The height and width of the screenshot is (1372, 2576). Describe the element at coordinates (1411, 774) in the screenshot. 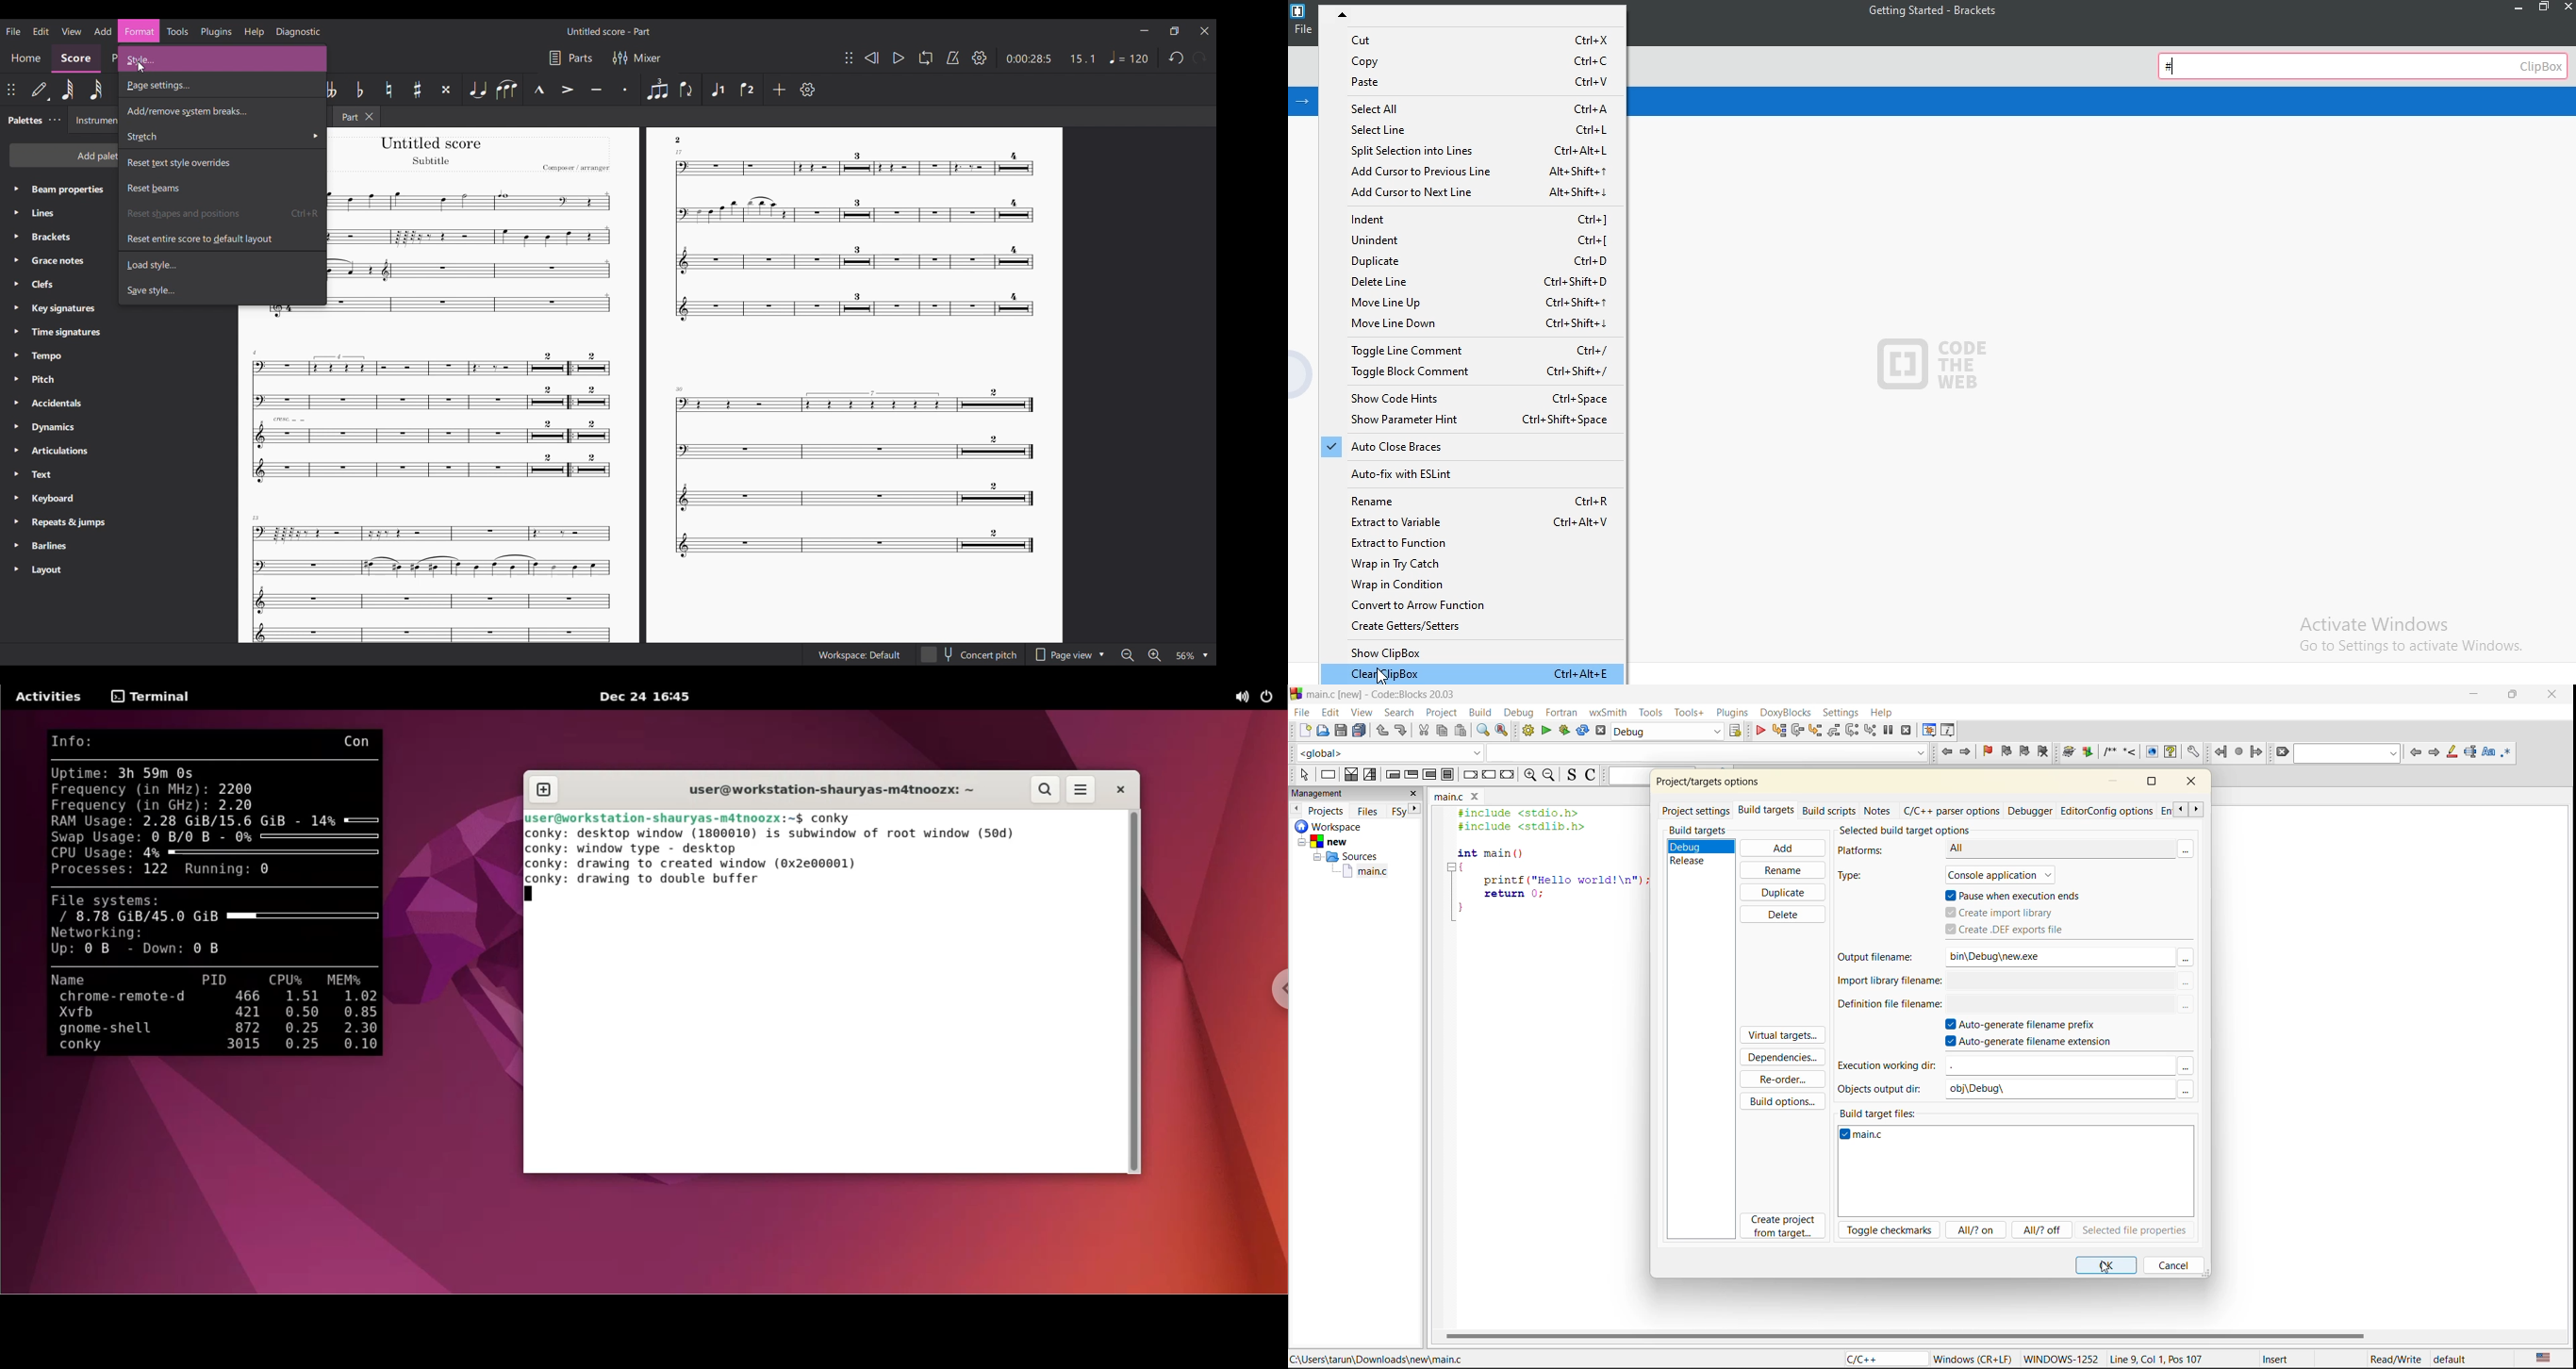

I see `exit condition loop` at that location.